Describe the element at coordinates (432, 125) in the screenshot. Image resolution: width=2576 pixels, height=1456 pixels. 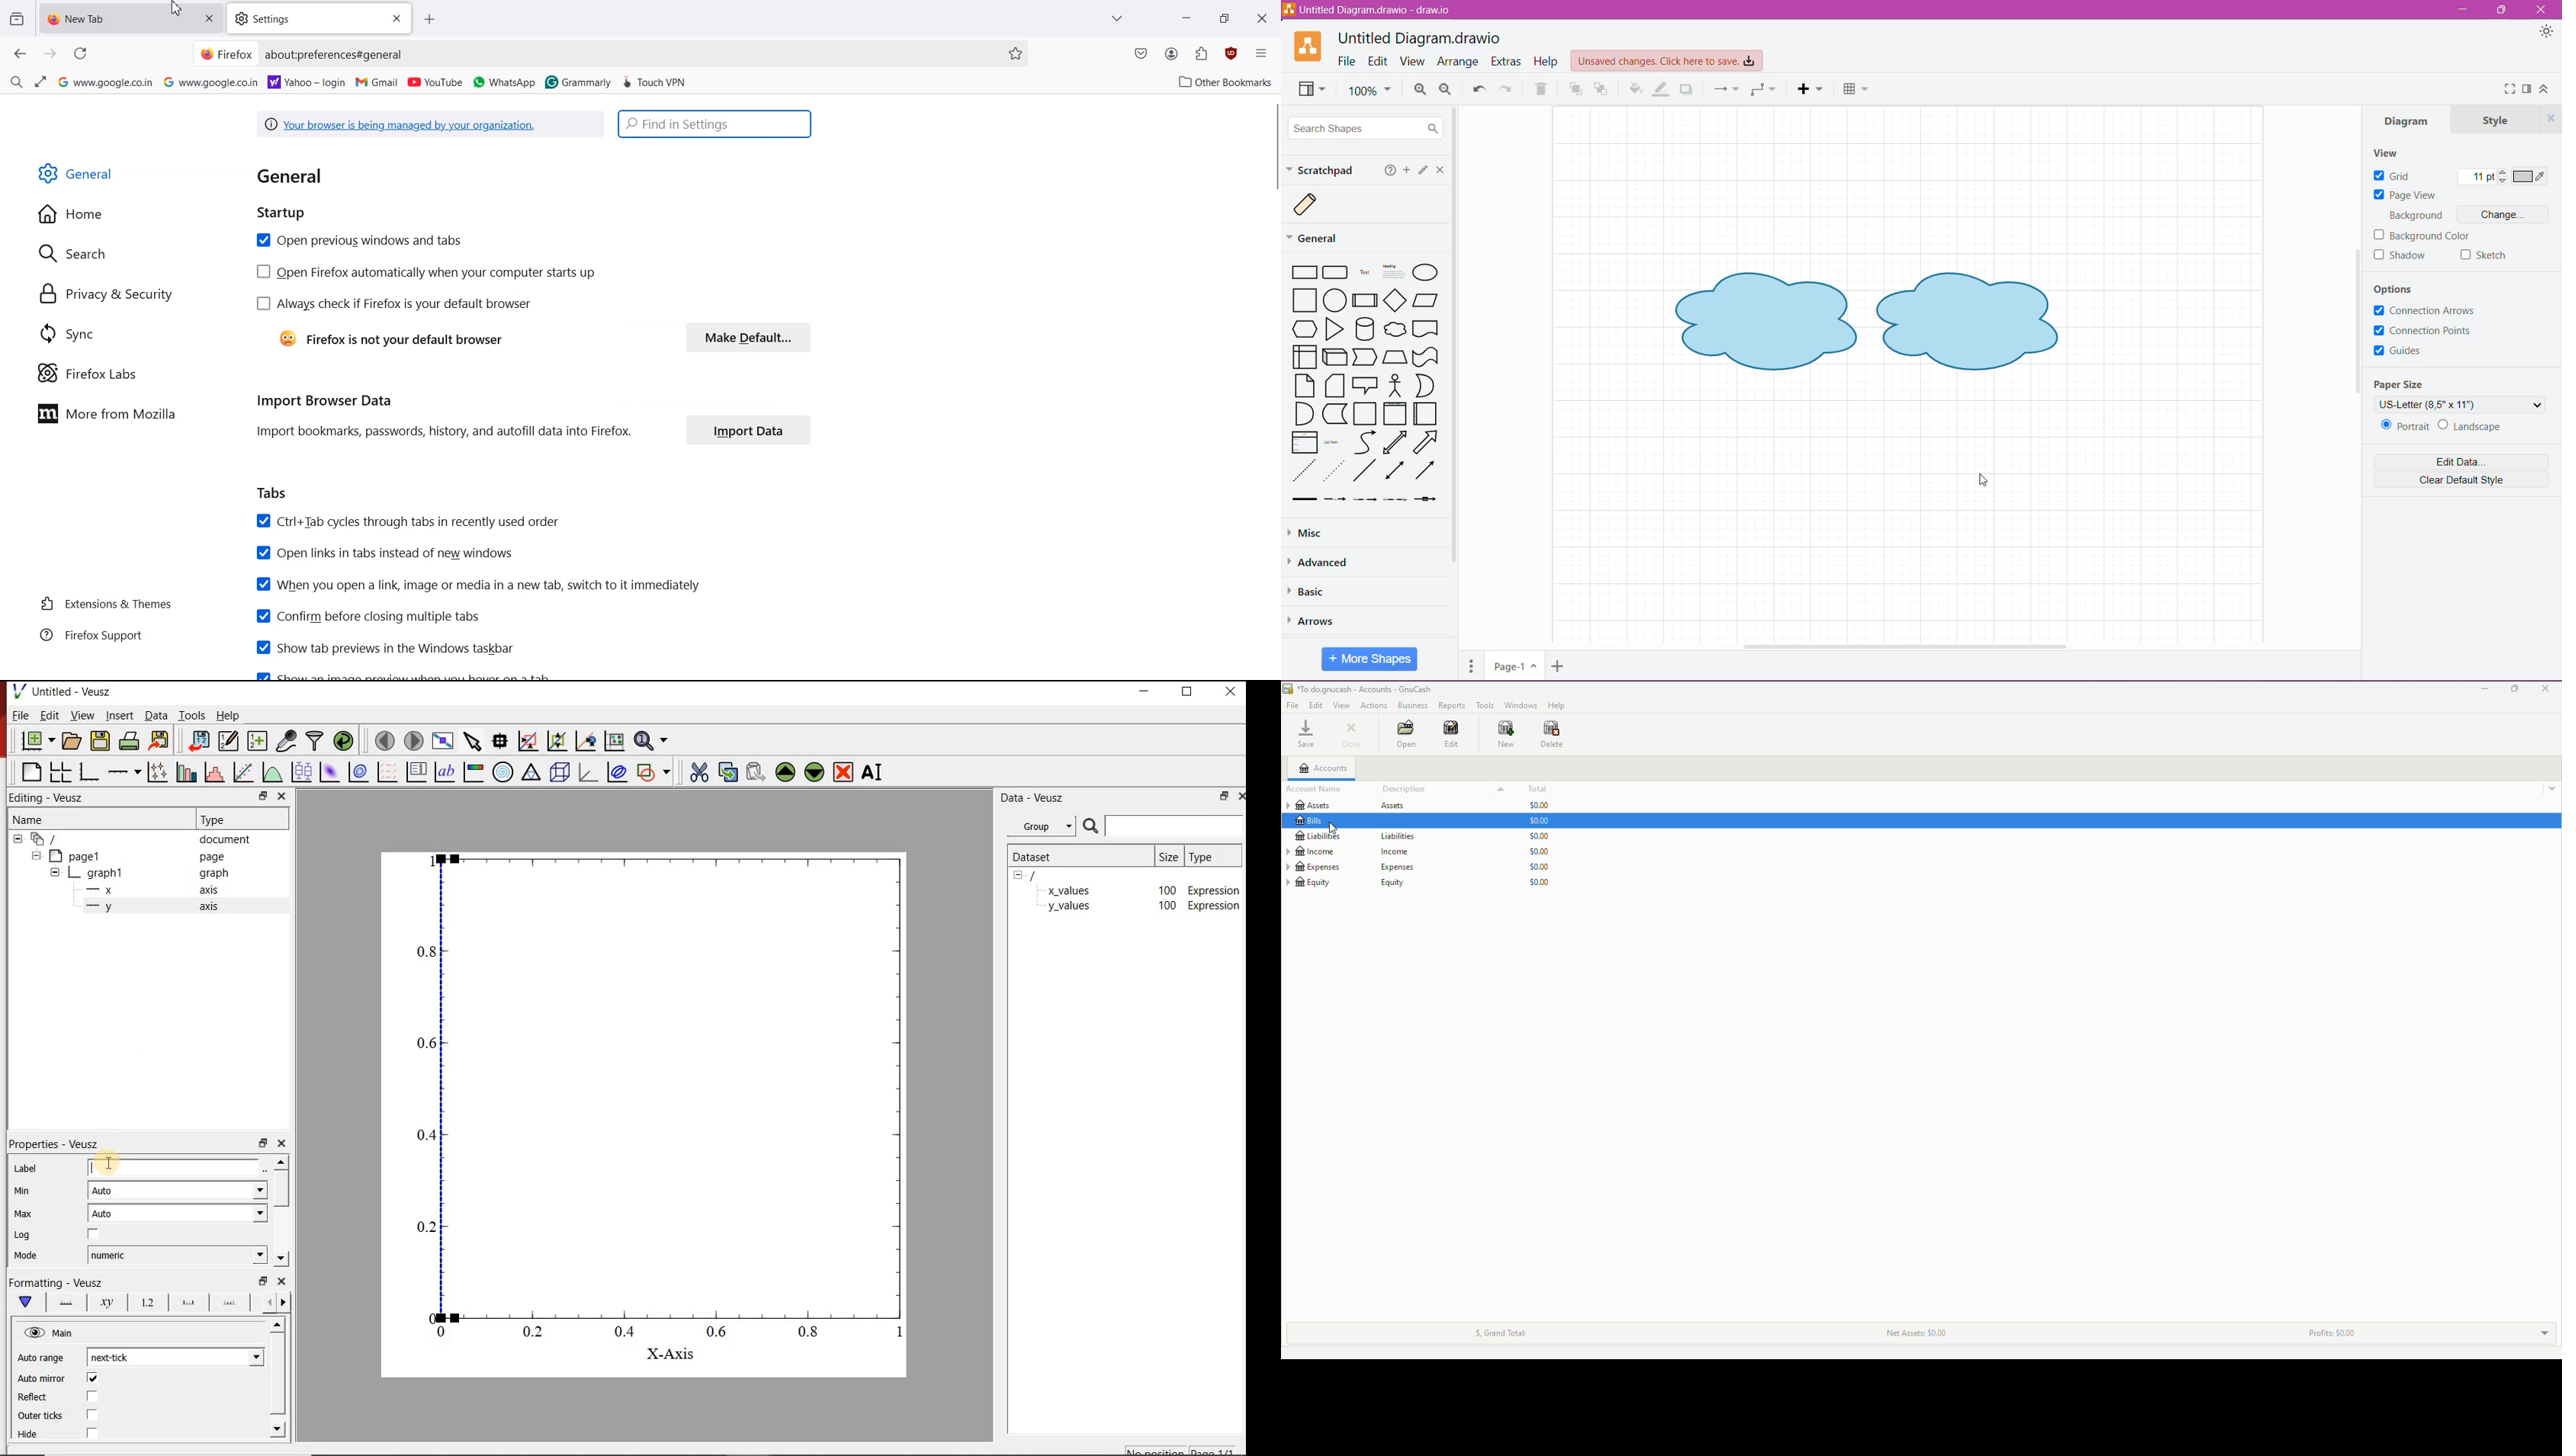
I see `Hyperlink` at that location.